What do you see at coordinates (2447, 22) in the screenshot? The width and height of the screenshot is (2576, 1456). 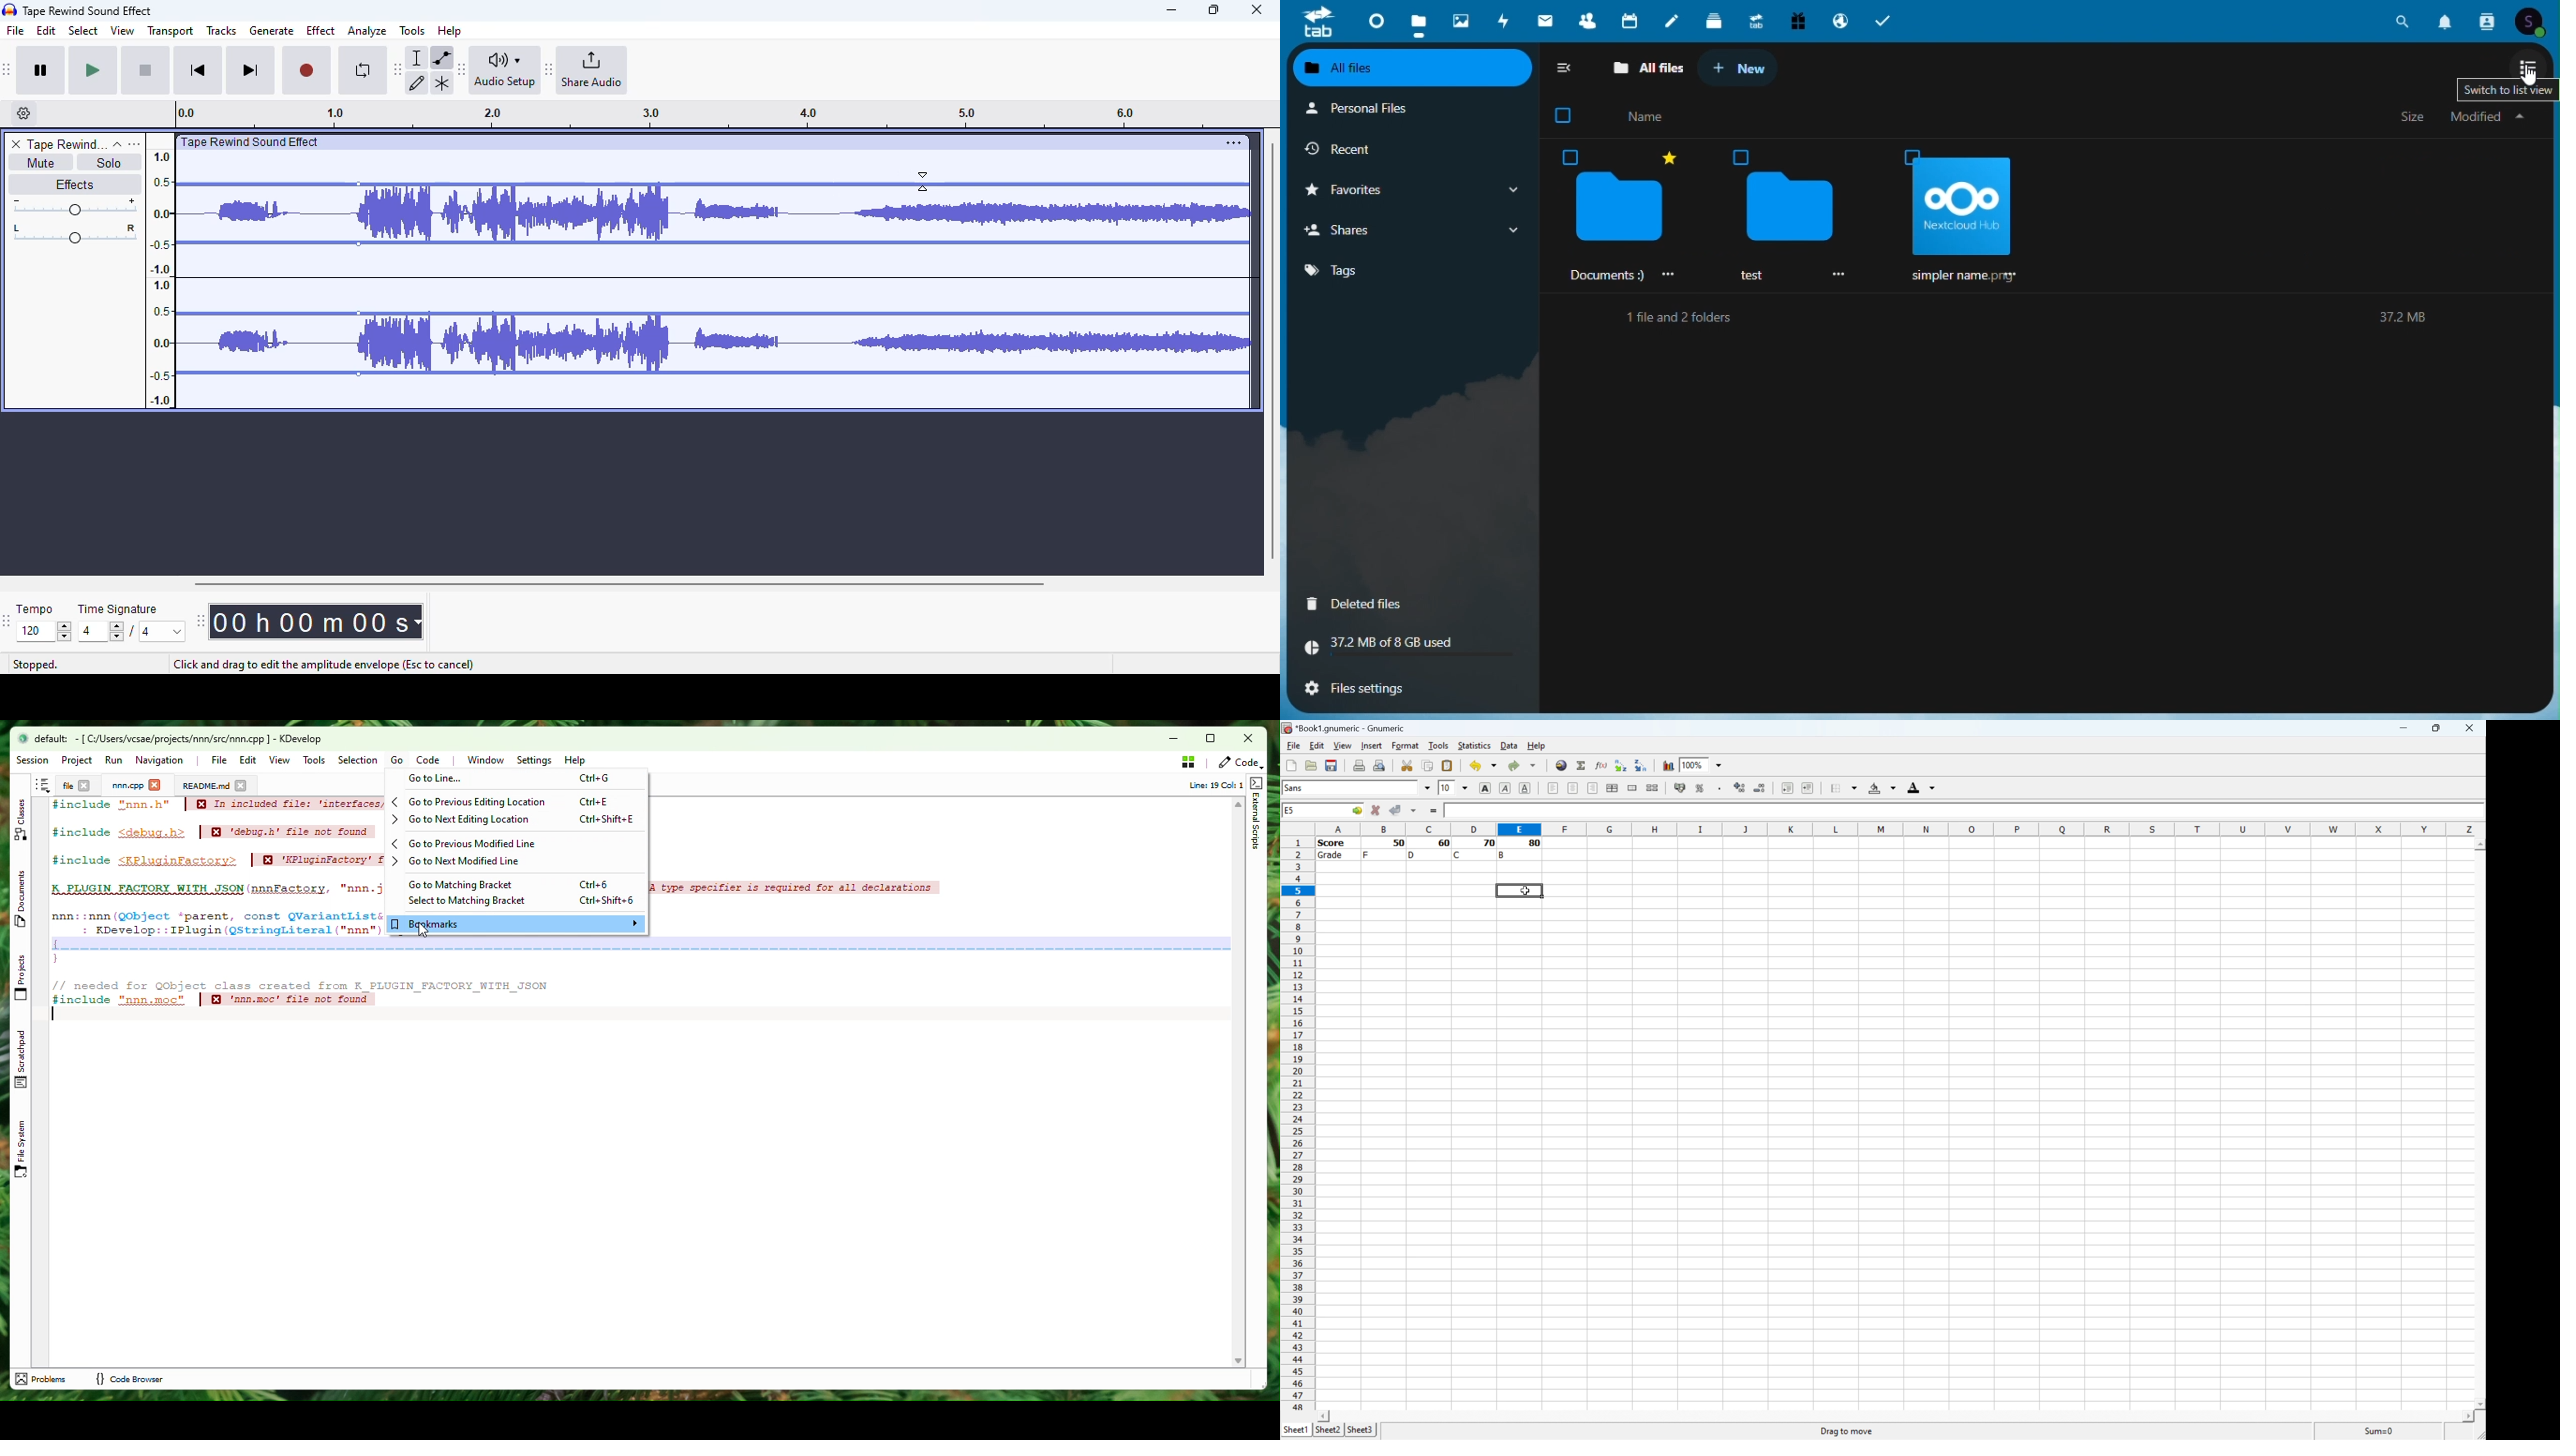 I see `notifications` at bounding box center [2447, 22].